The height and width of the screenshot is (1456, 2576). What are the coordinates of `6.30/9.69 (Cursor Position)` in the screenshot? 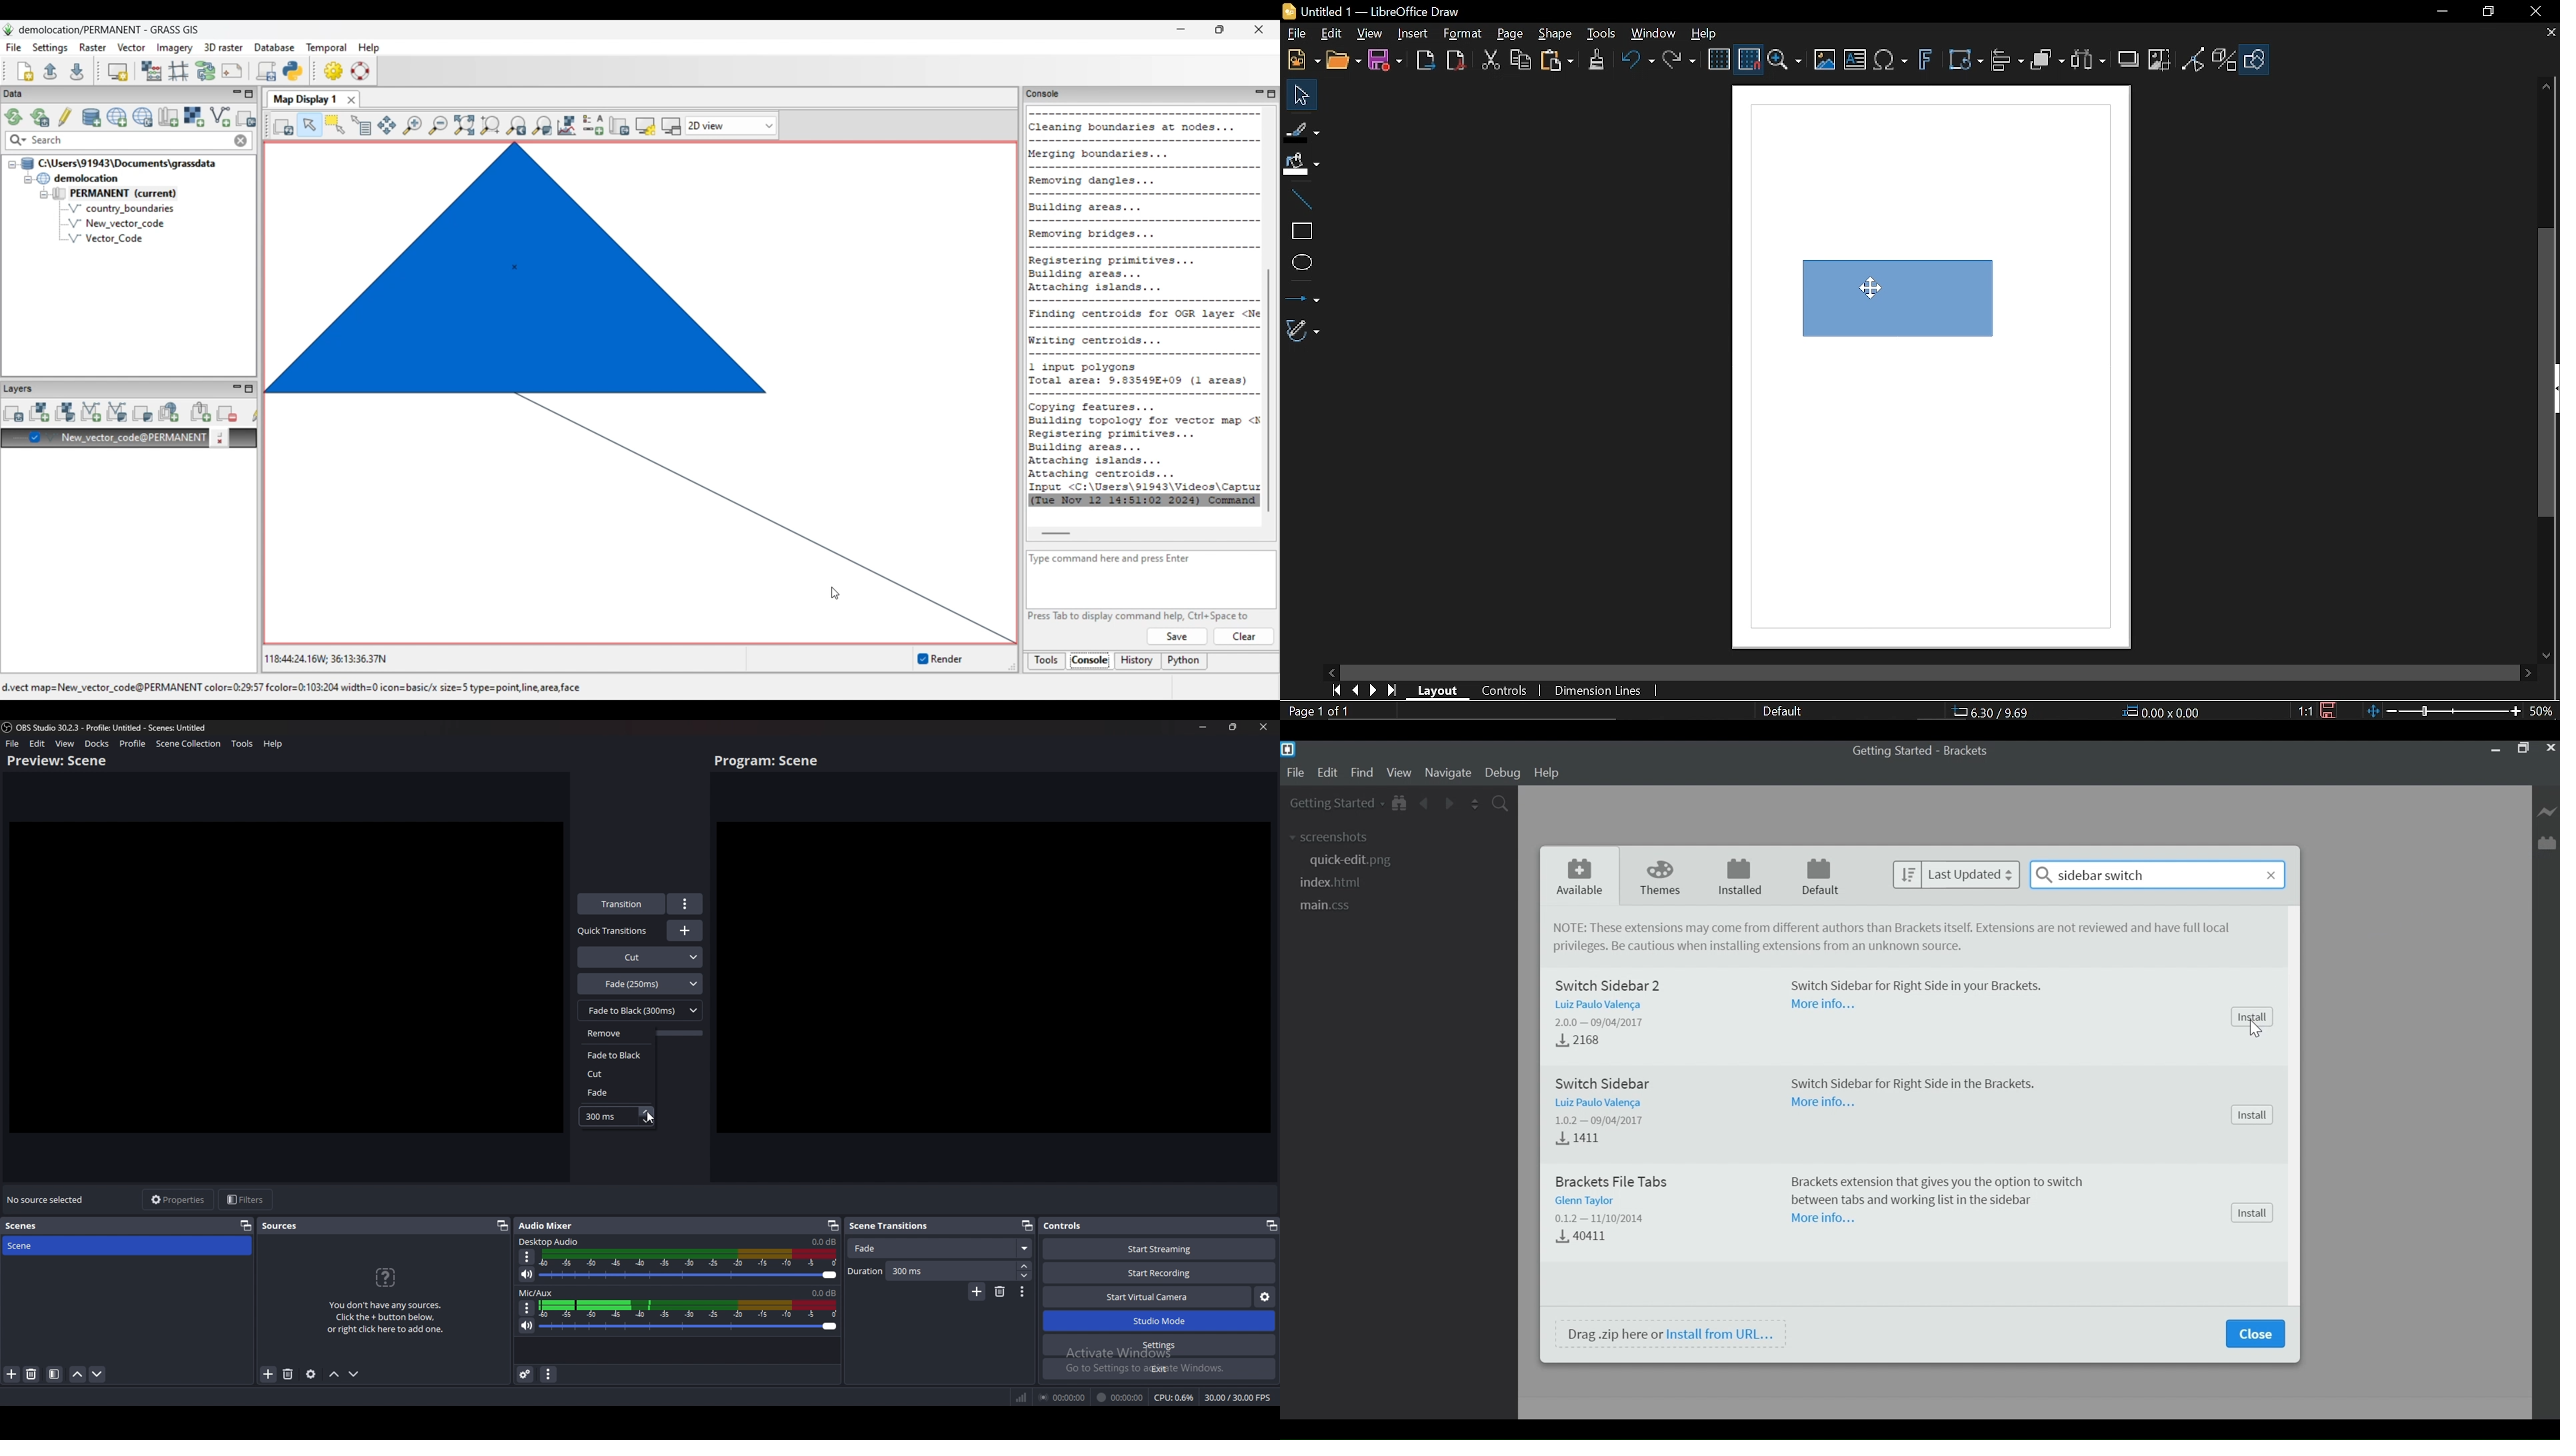 It's located at (1994, 712).